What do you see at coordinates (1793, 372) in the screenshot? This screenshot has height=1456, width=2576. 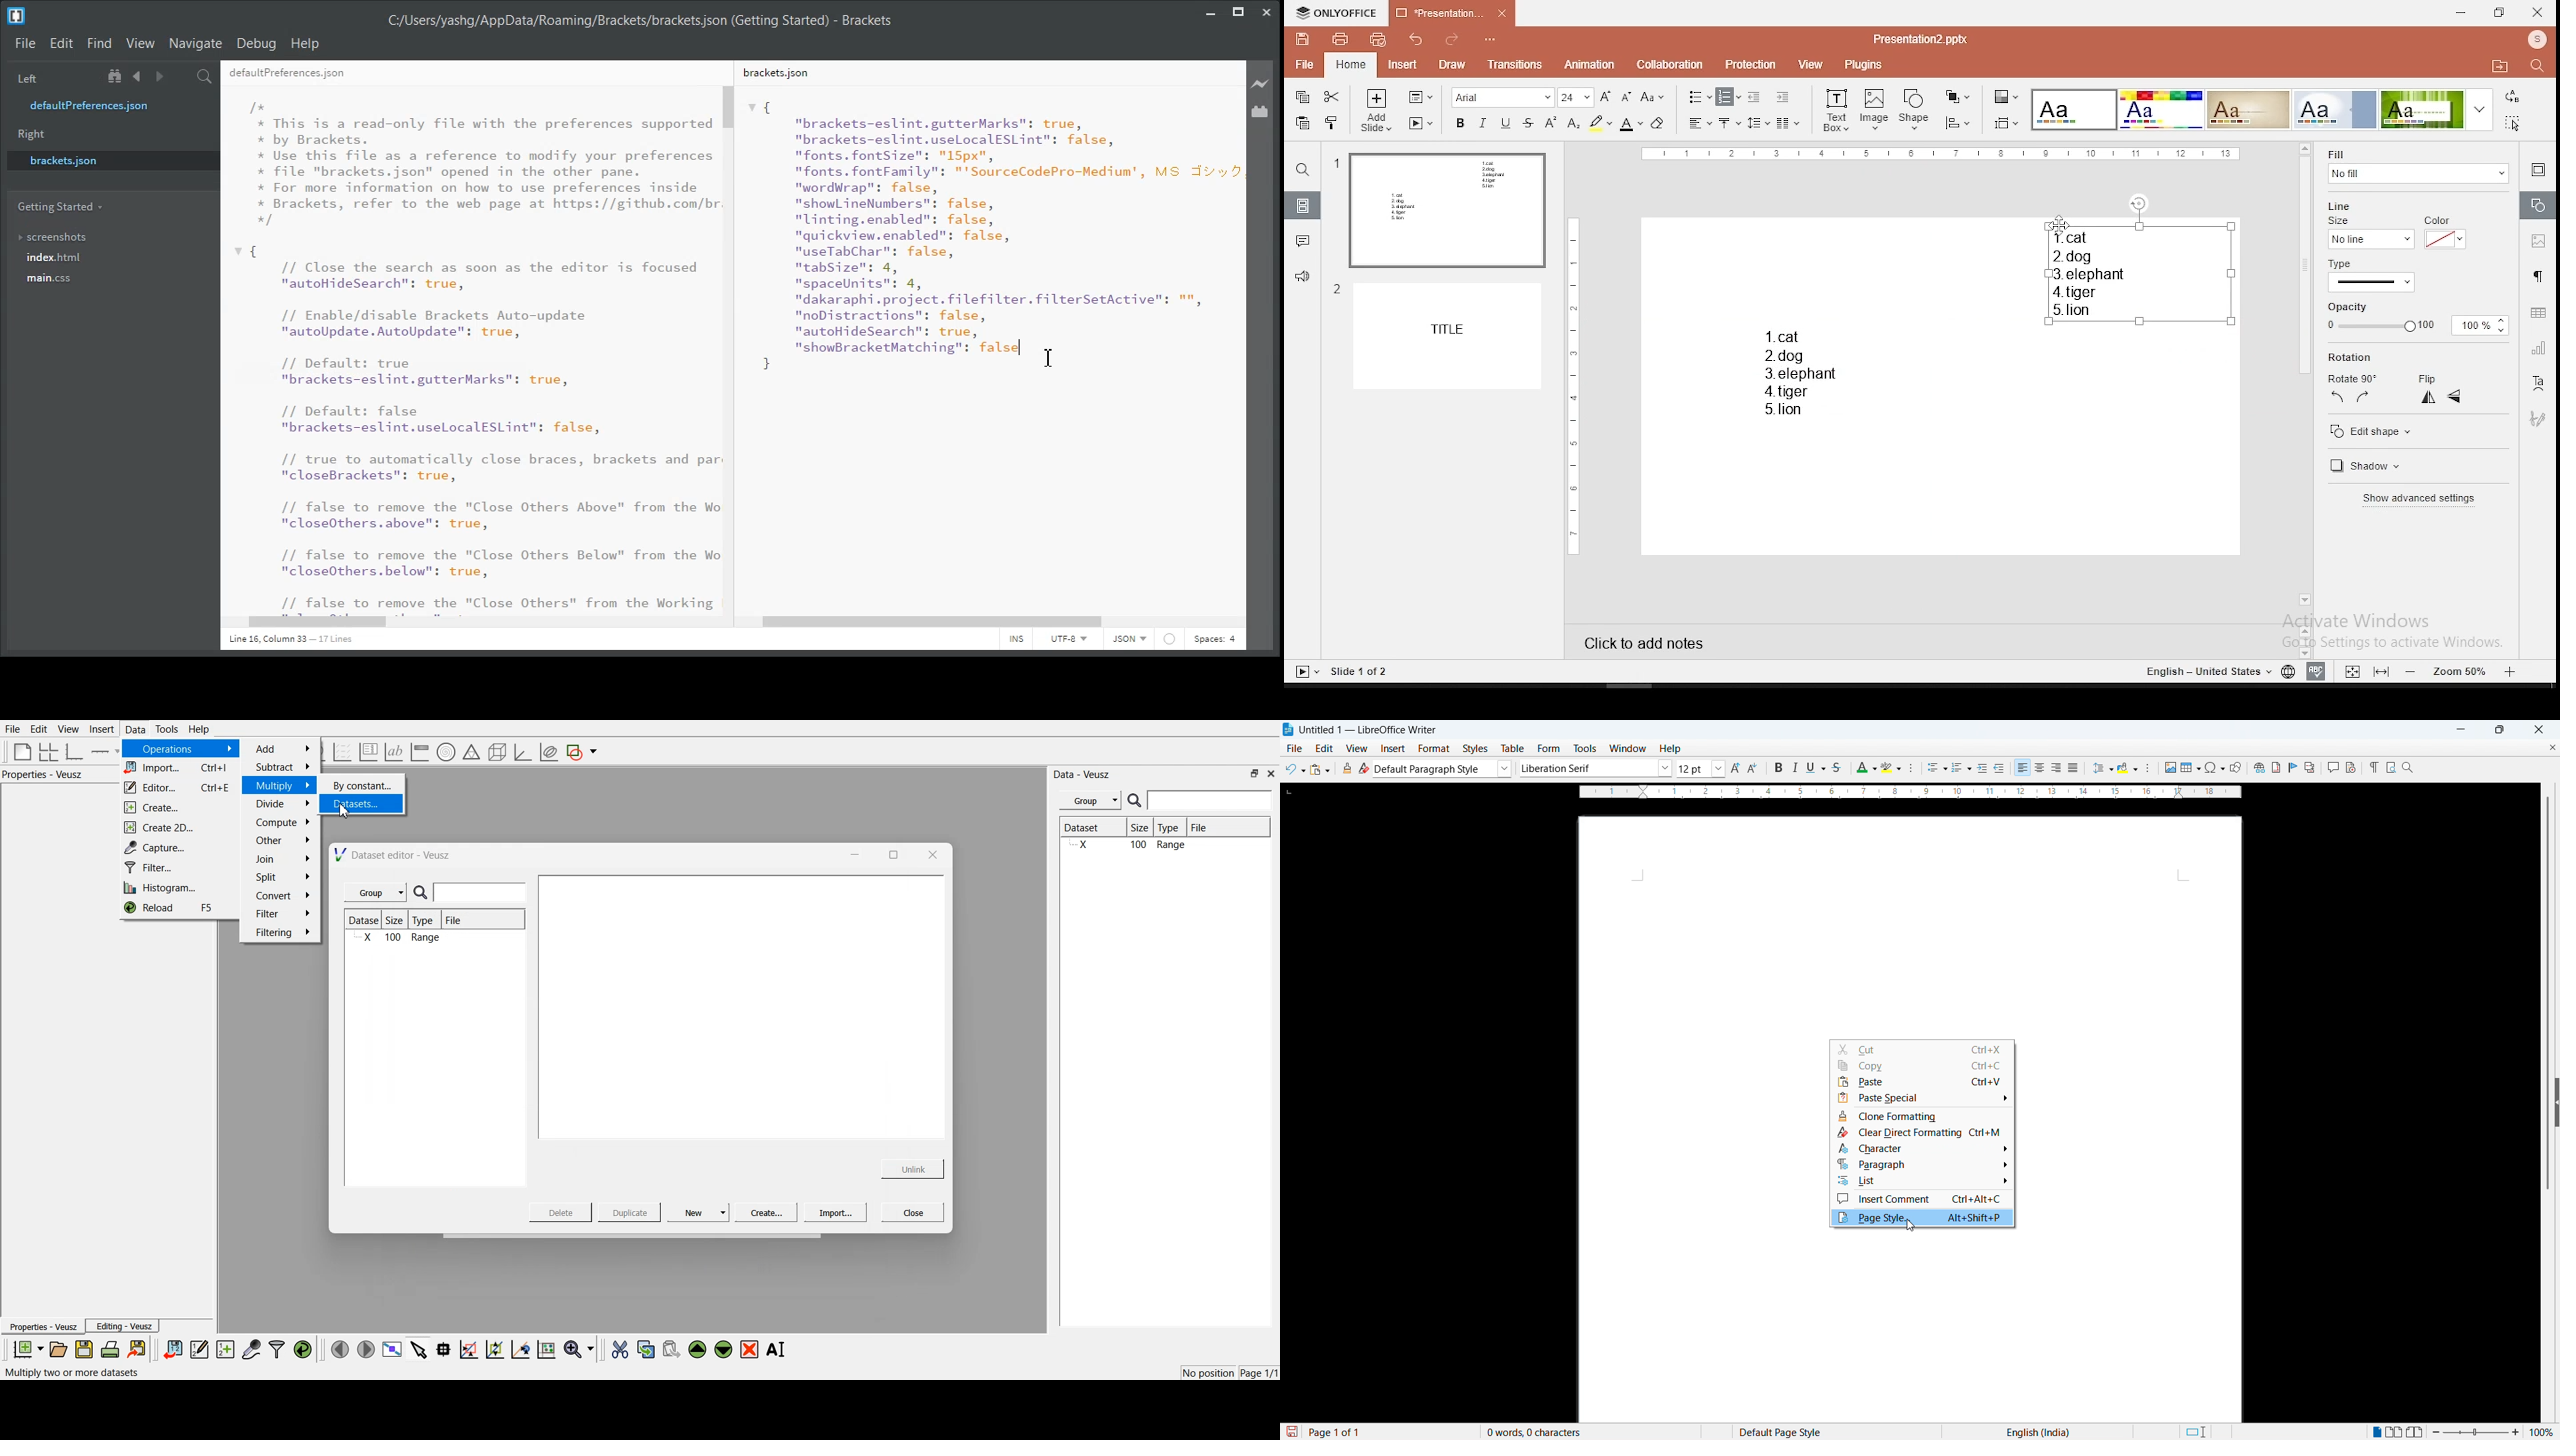 I see `text box` at bounding box center [1793, 372].